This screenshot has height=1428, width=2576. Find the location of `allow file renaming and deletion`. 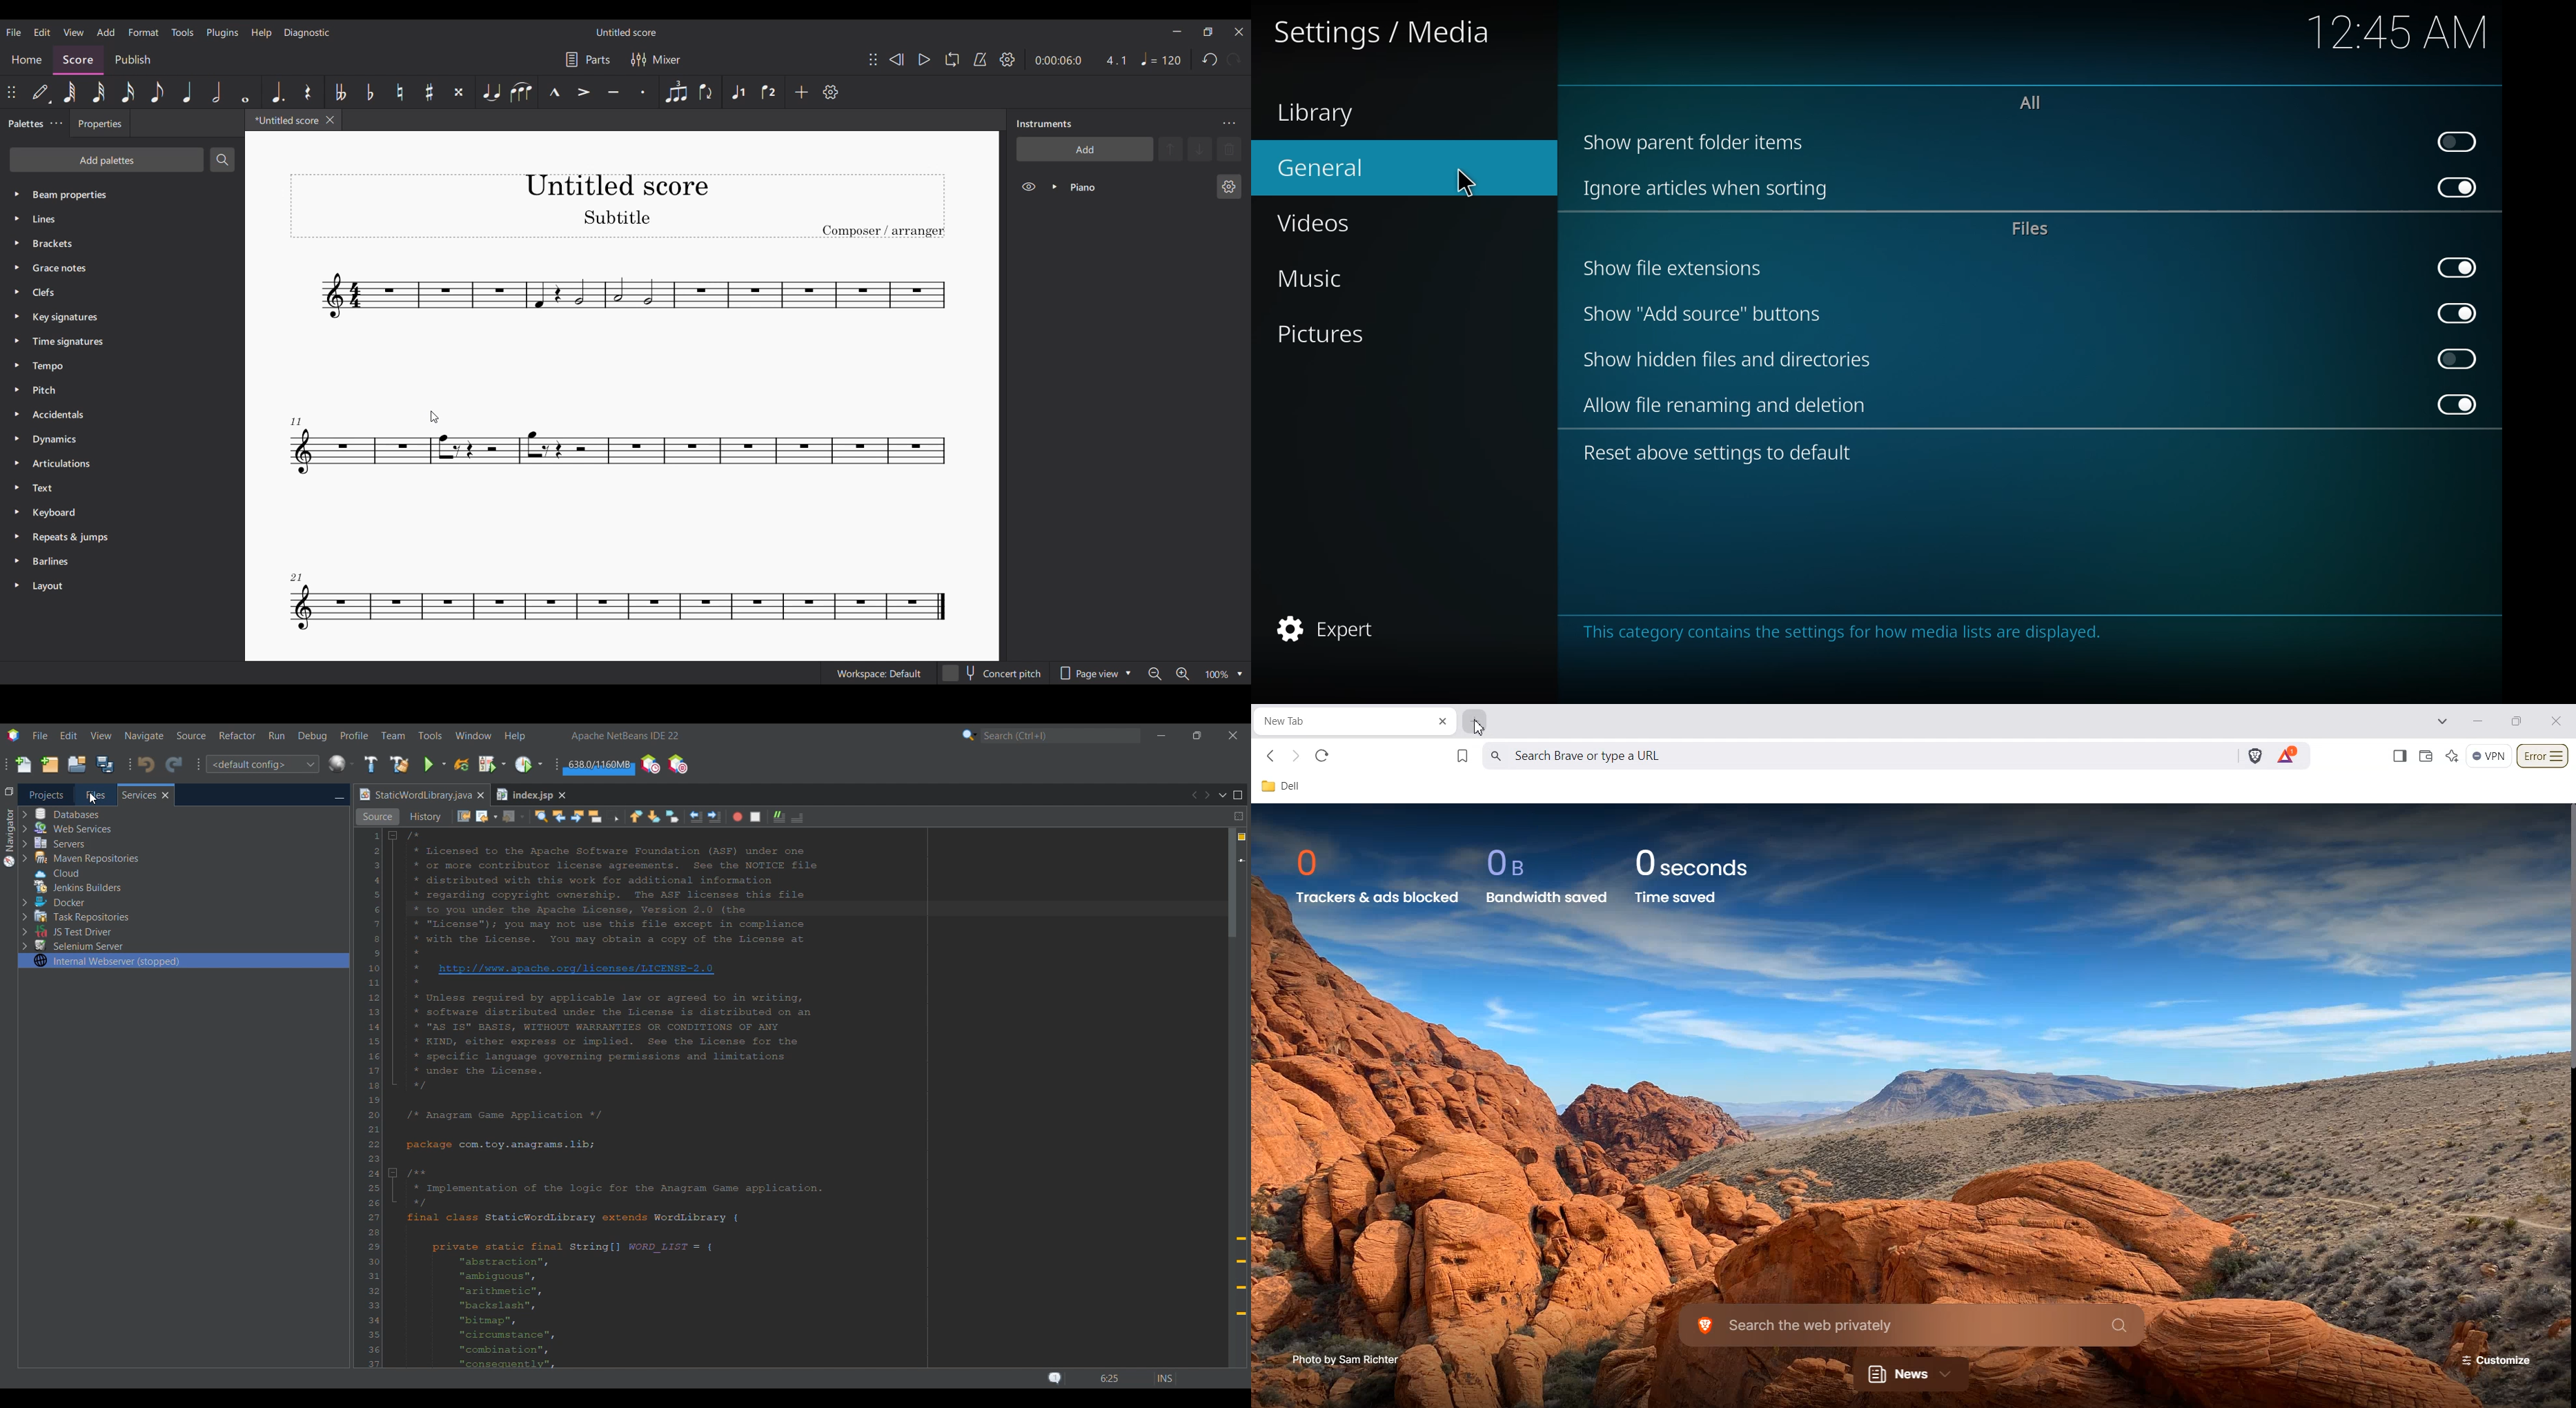

allow file renaming and deletion is located at coordinates (1729, 406).